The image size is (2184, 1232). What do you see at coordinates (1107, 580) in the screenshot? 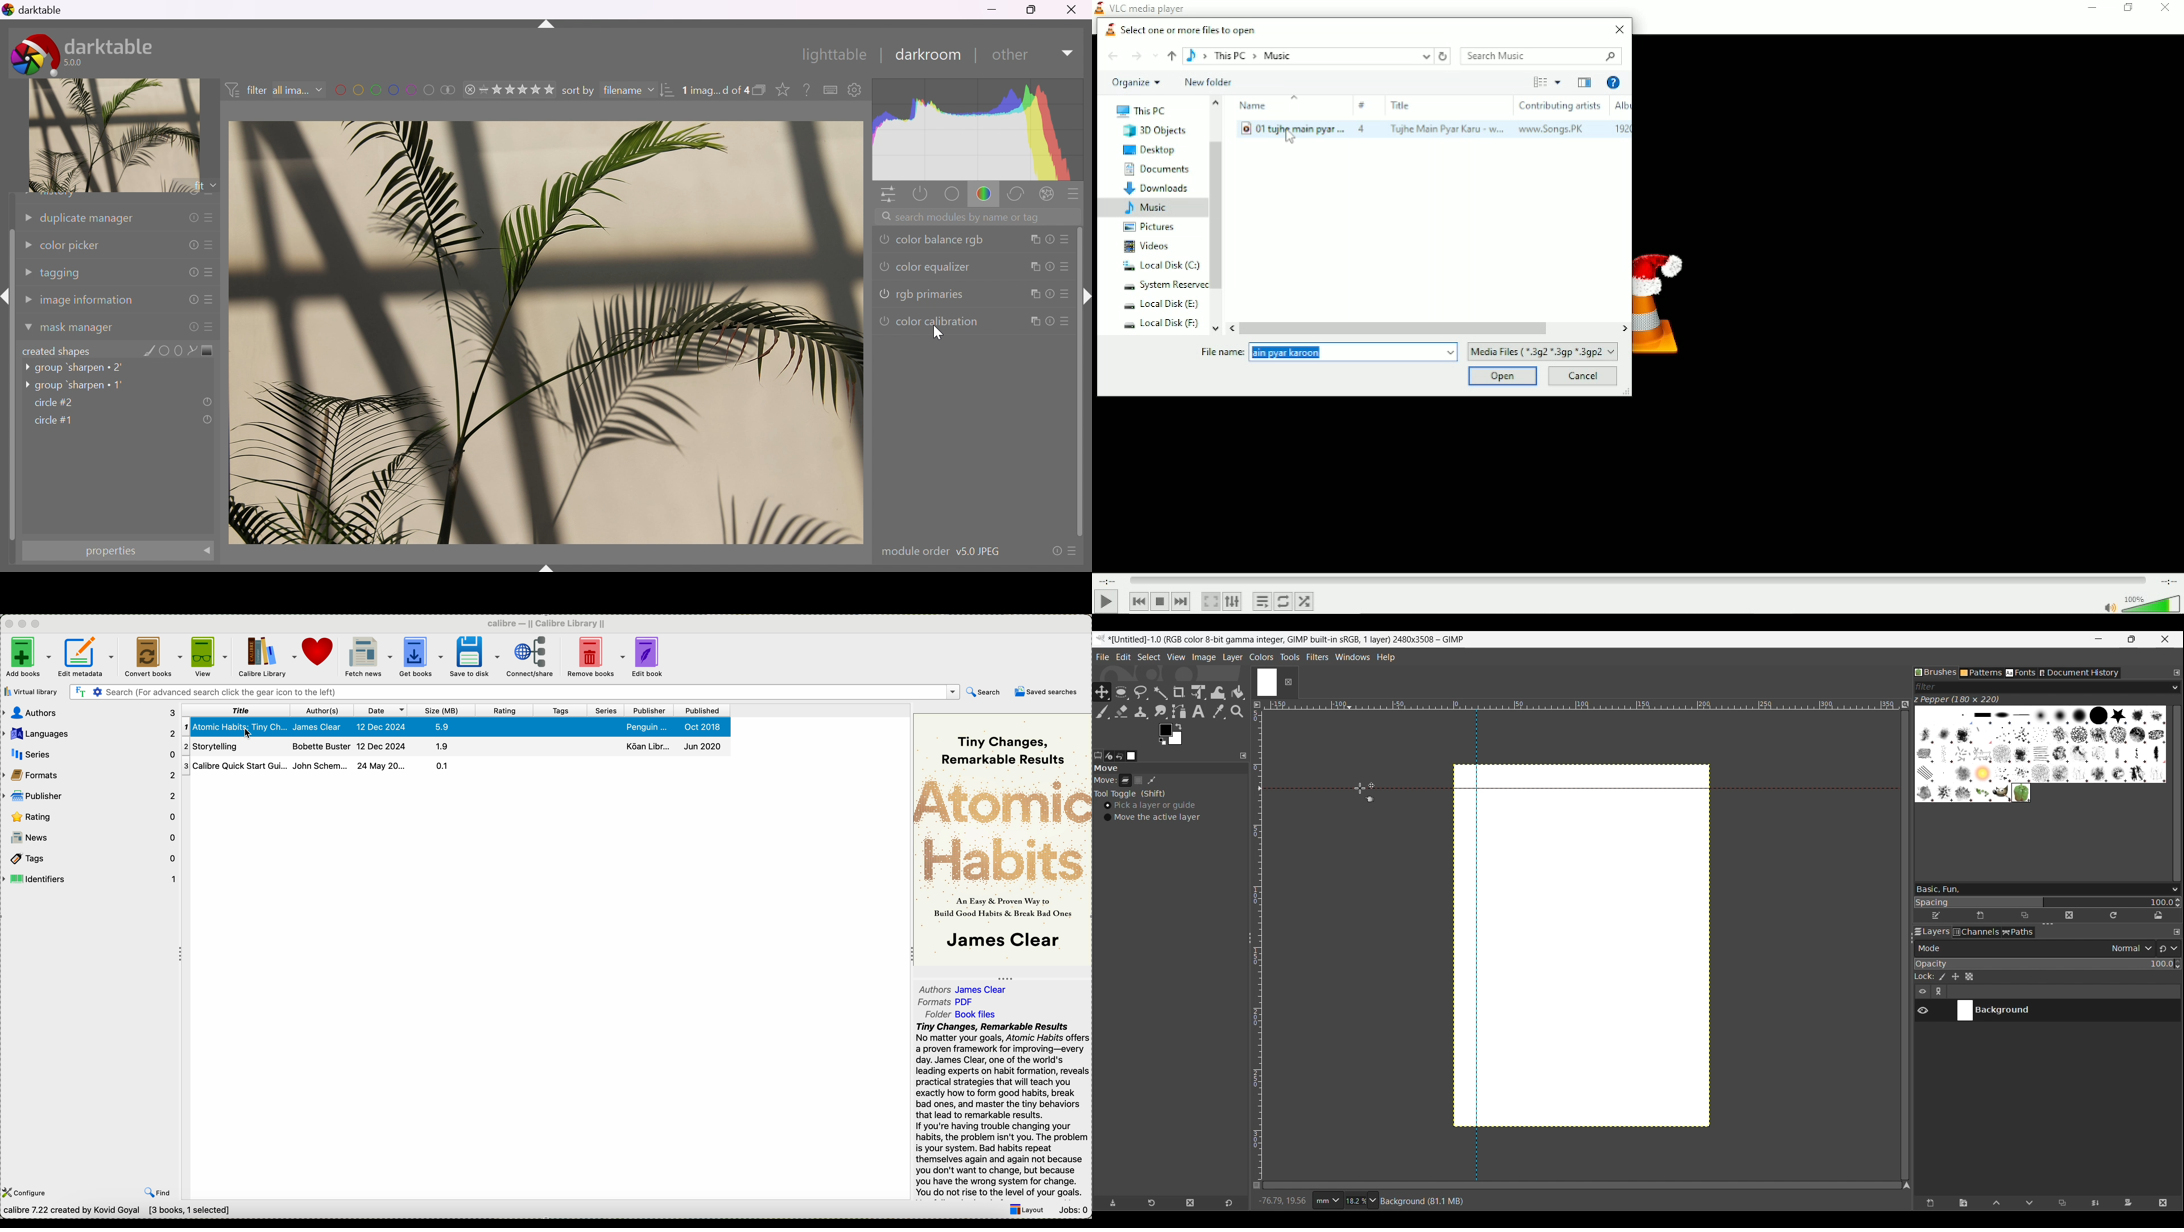
I see `Elapsed time` at bounding box center [1107, 580].